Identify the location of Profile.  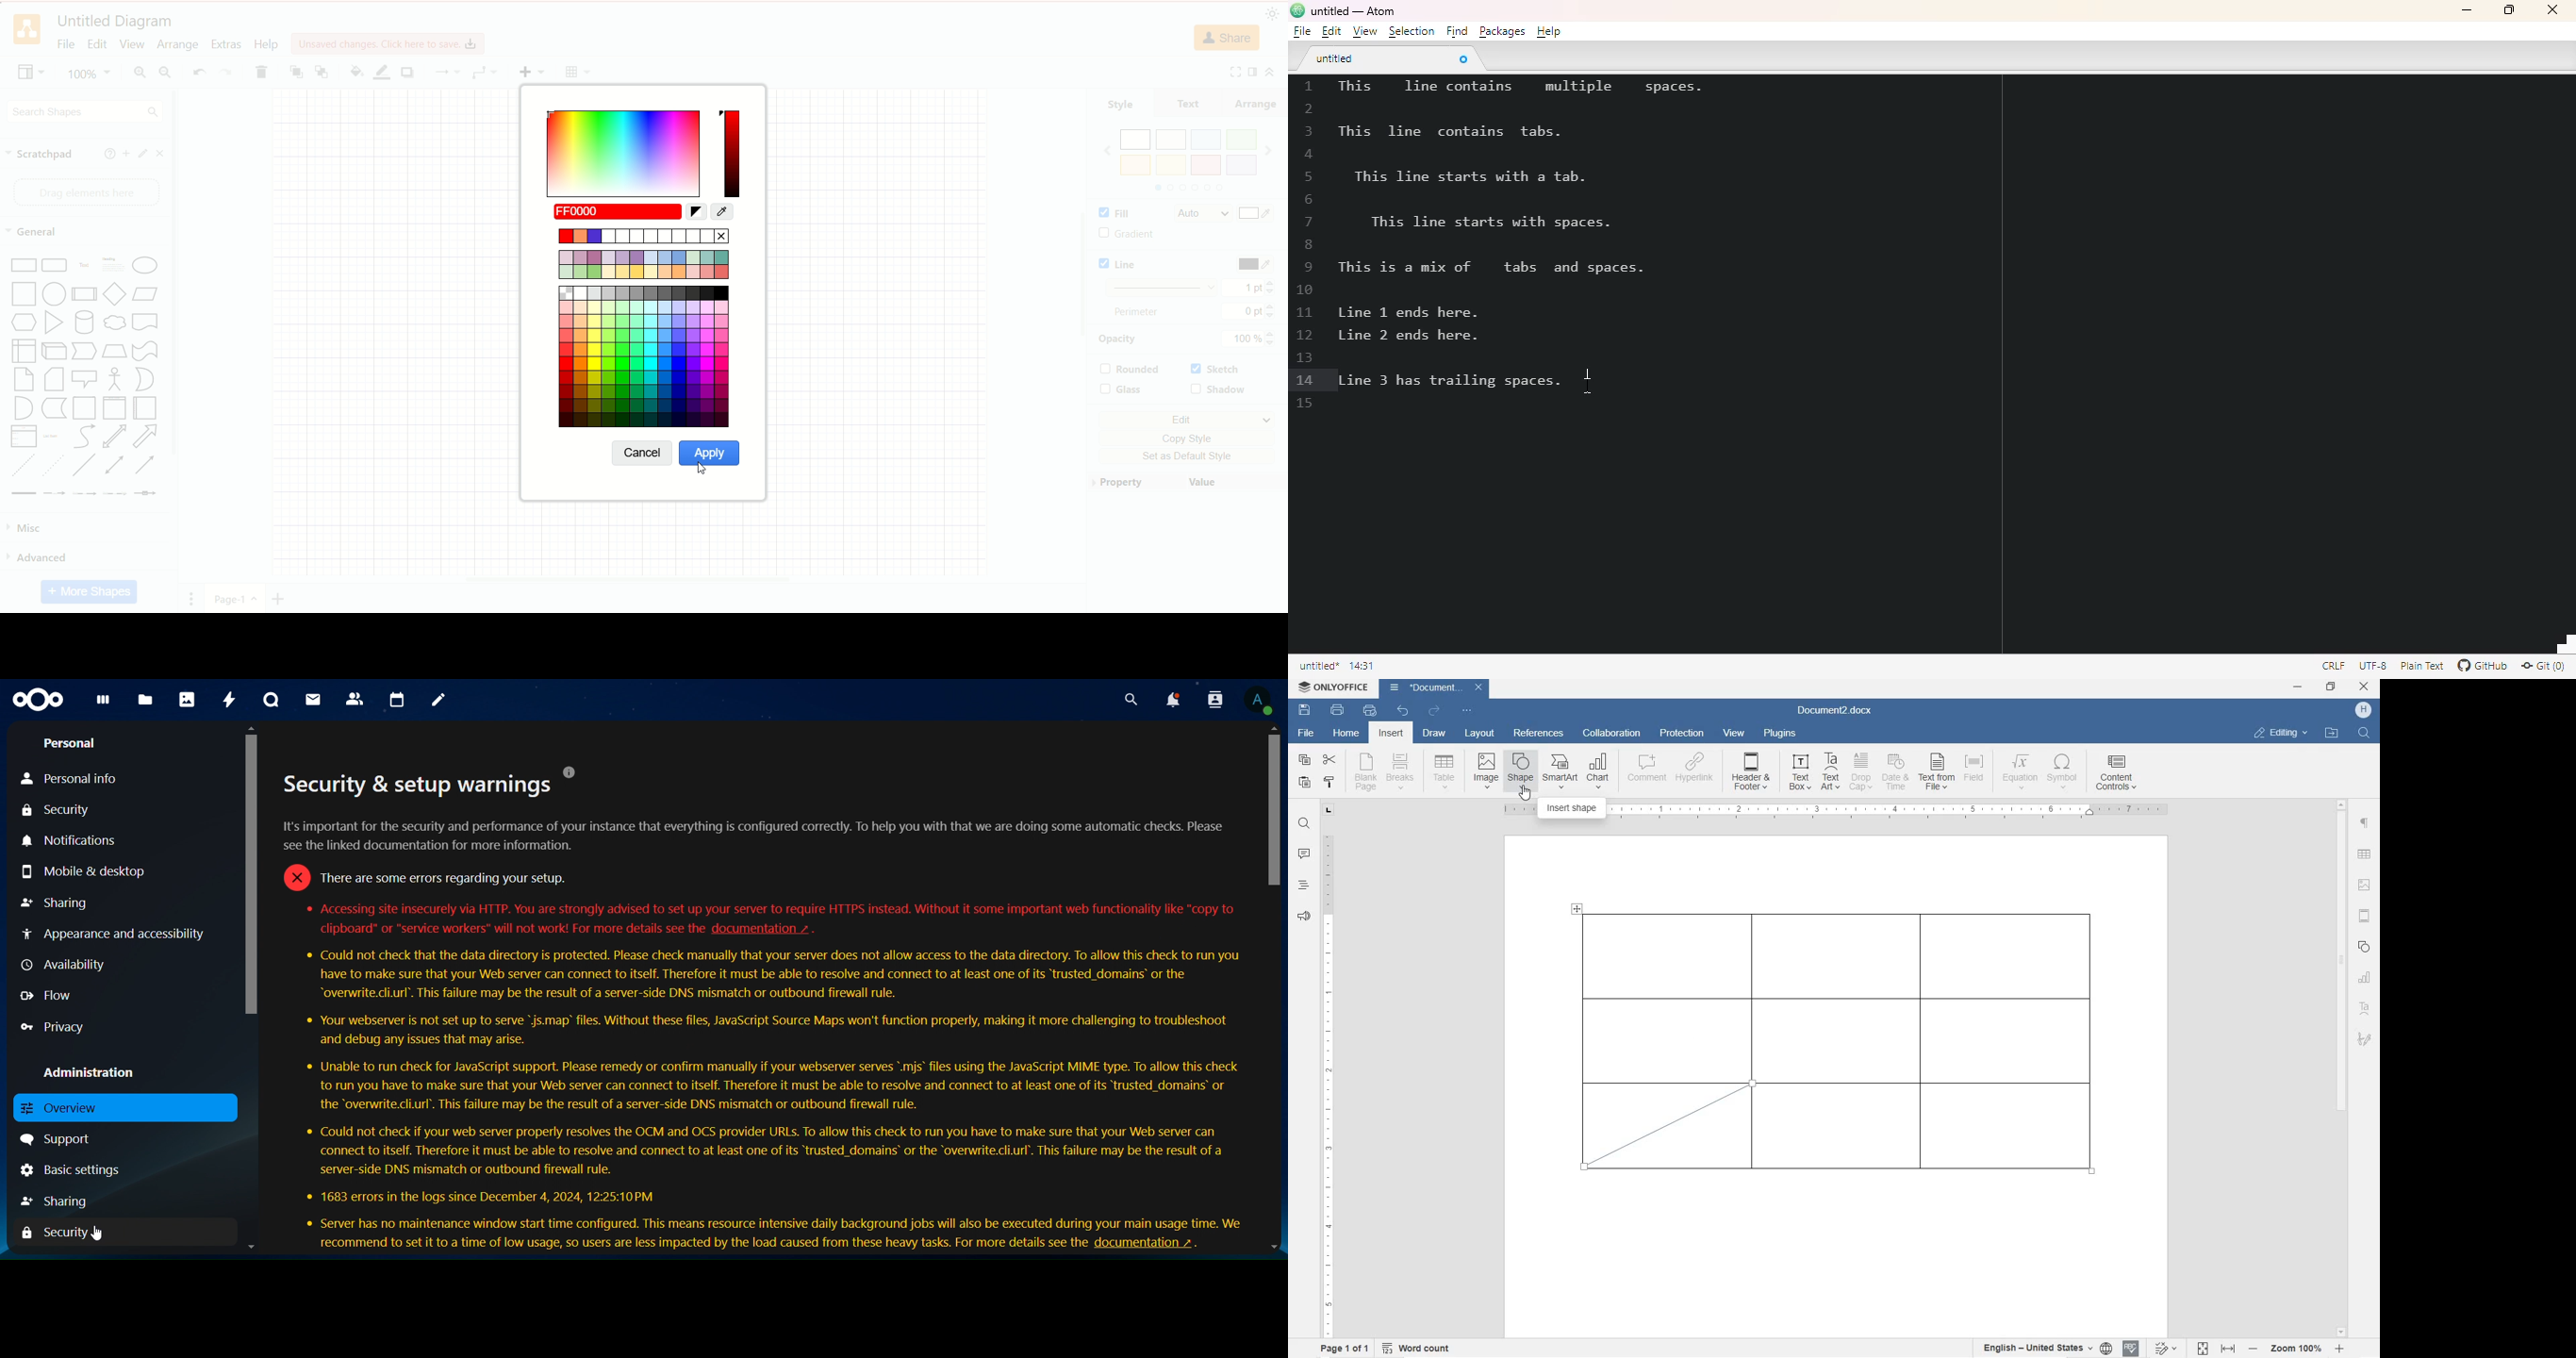
(2366, 710).